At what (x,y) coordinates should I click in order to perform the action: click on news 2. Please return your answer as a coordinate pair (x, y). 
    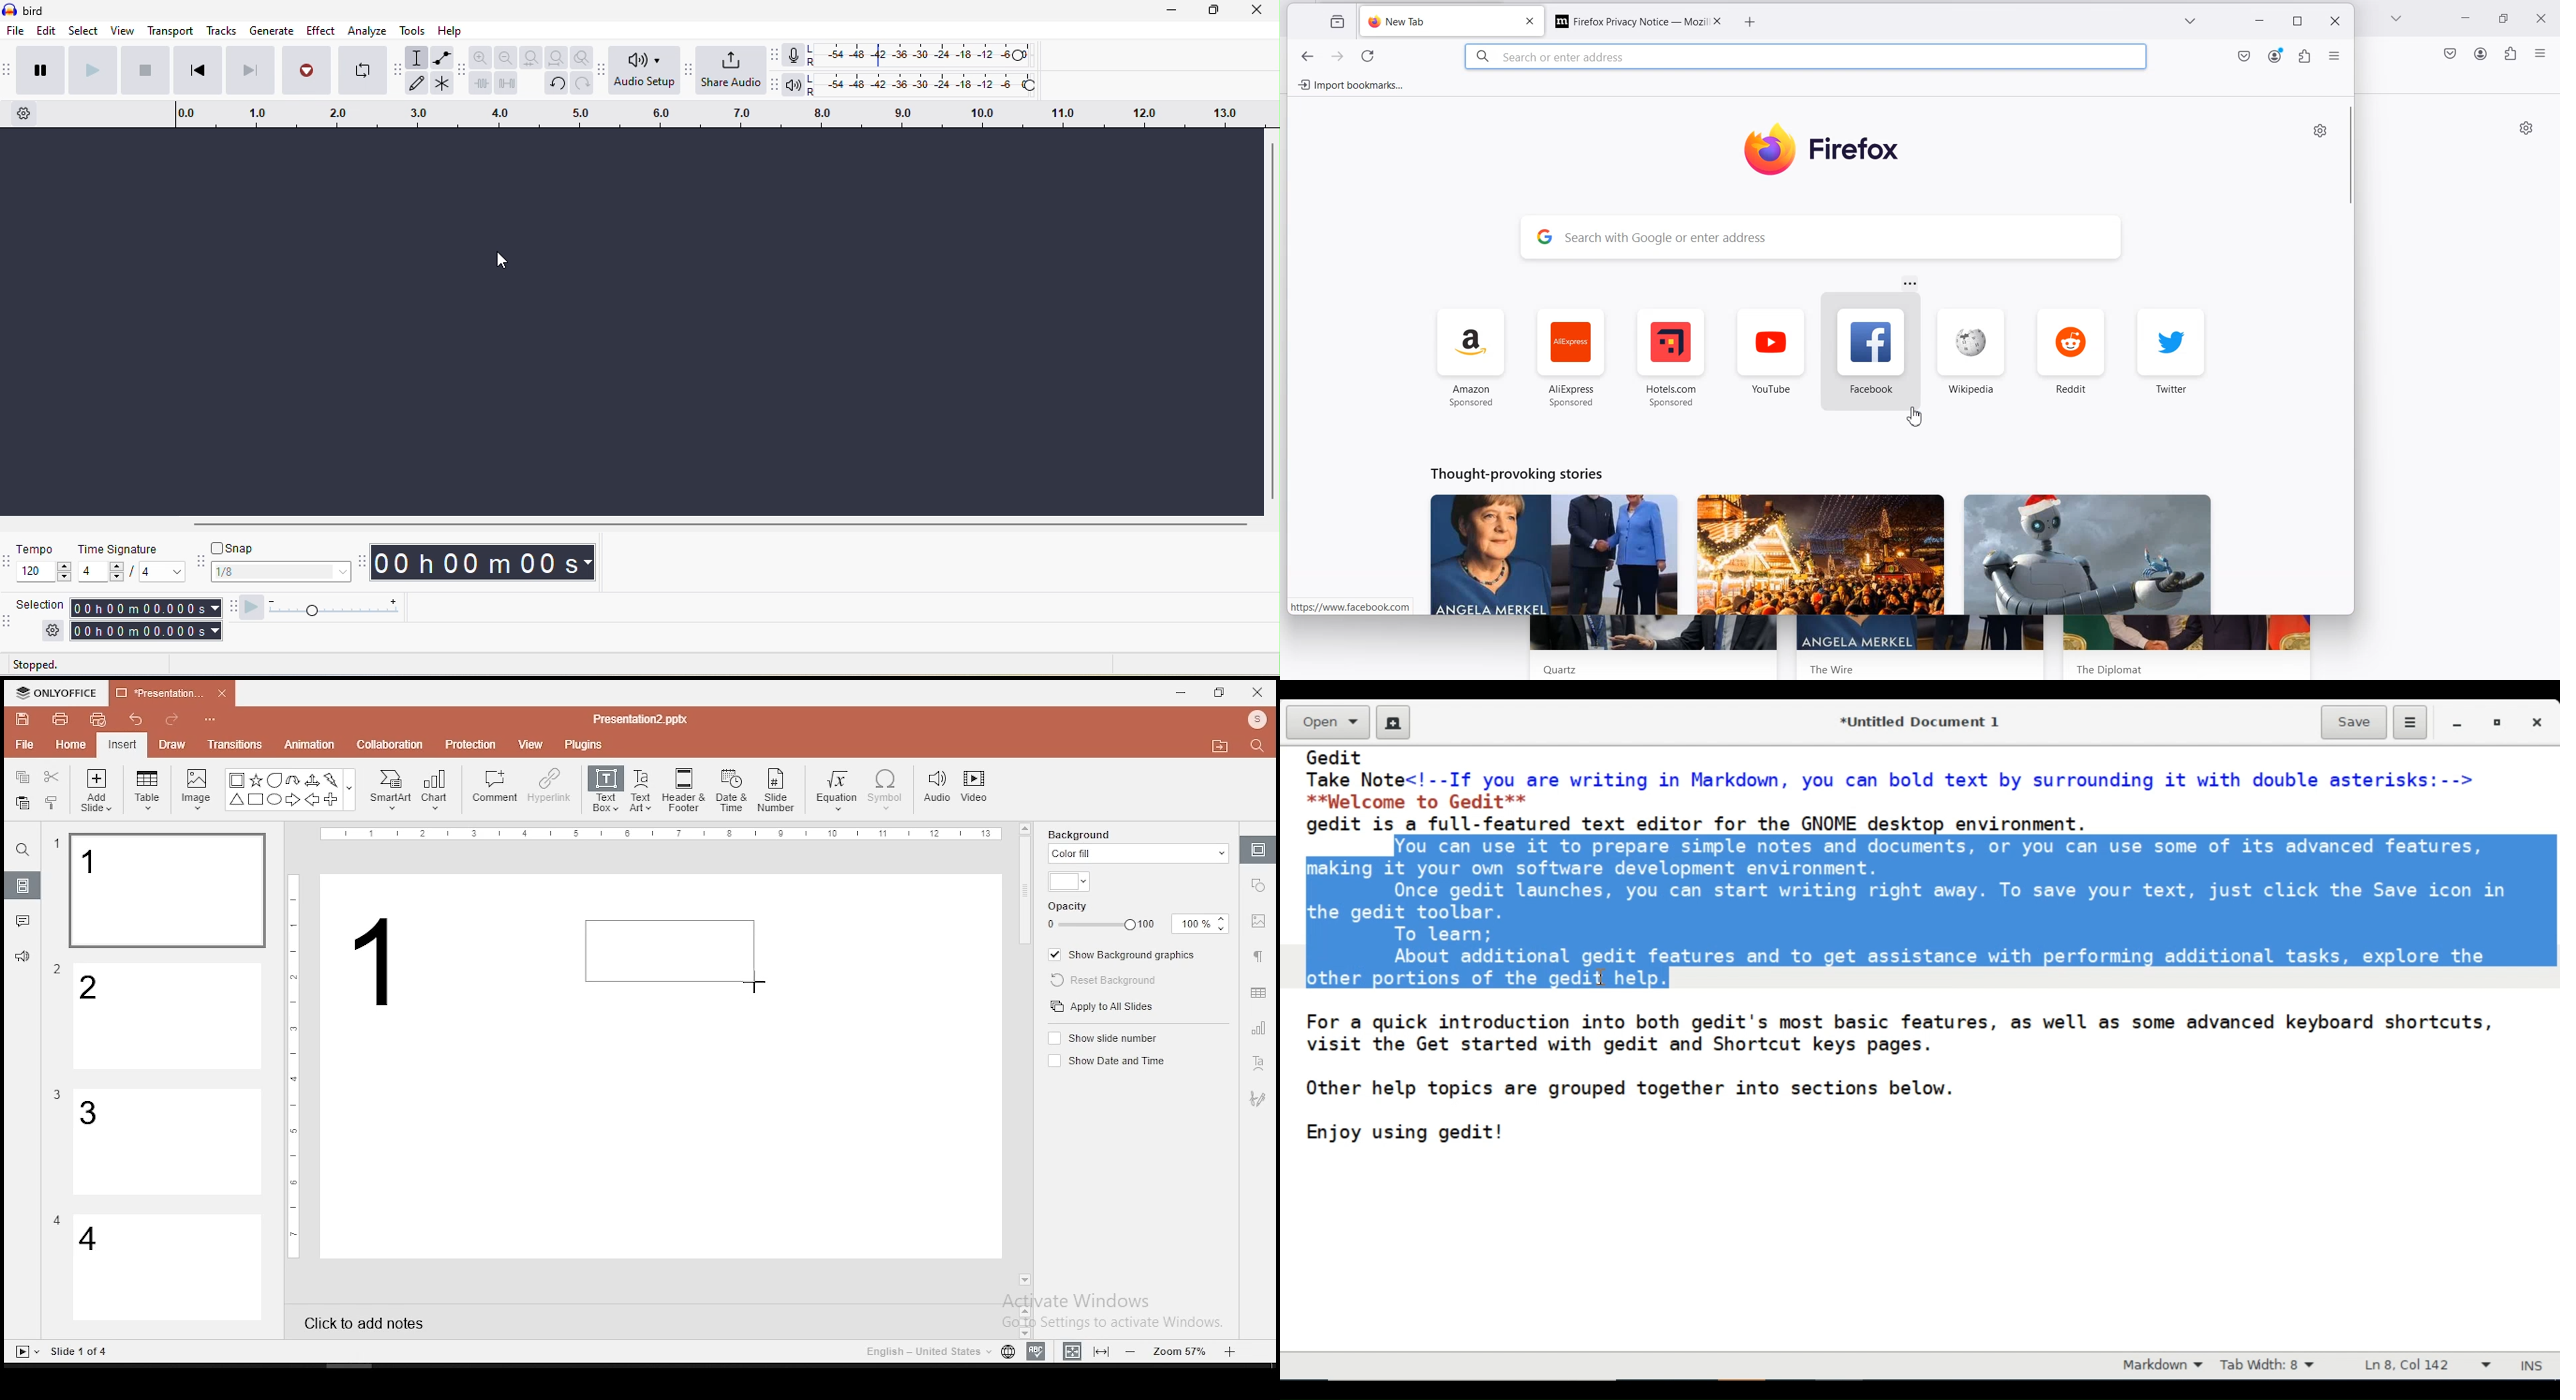
    Looking at the image, I should click on (1821, 553).